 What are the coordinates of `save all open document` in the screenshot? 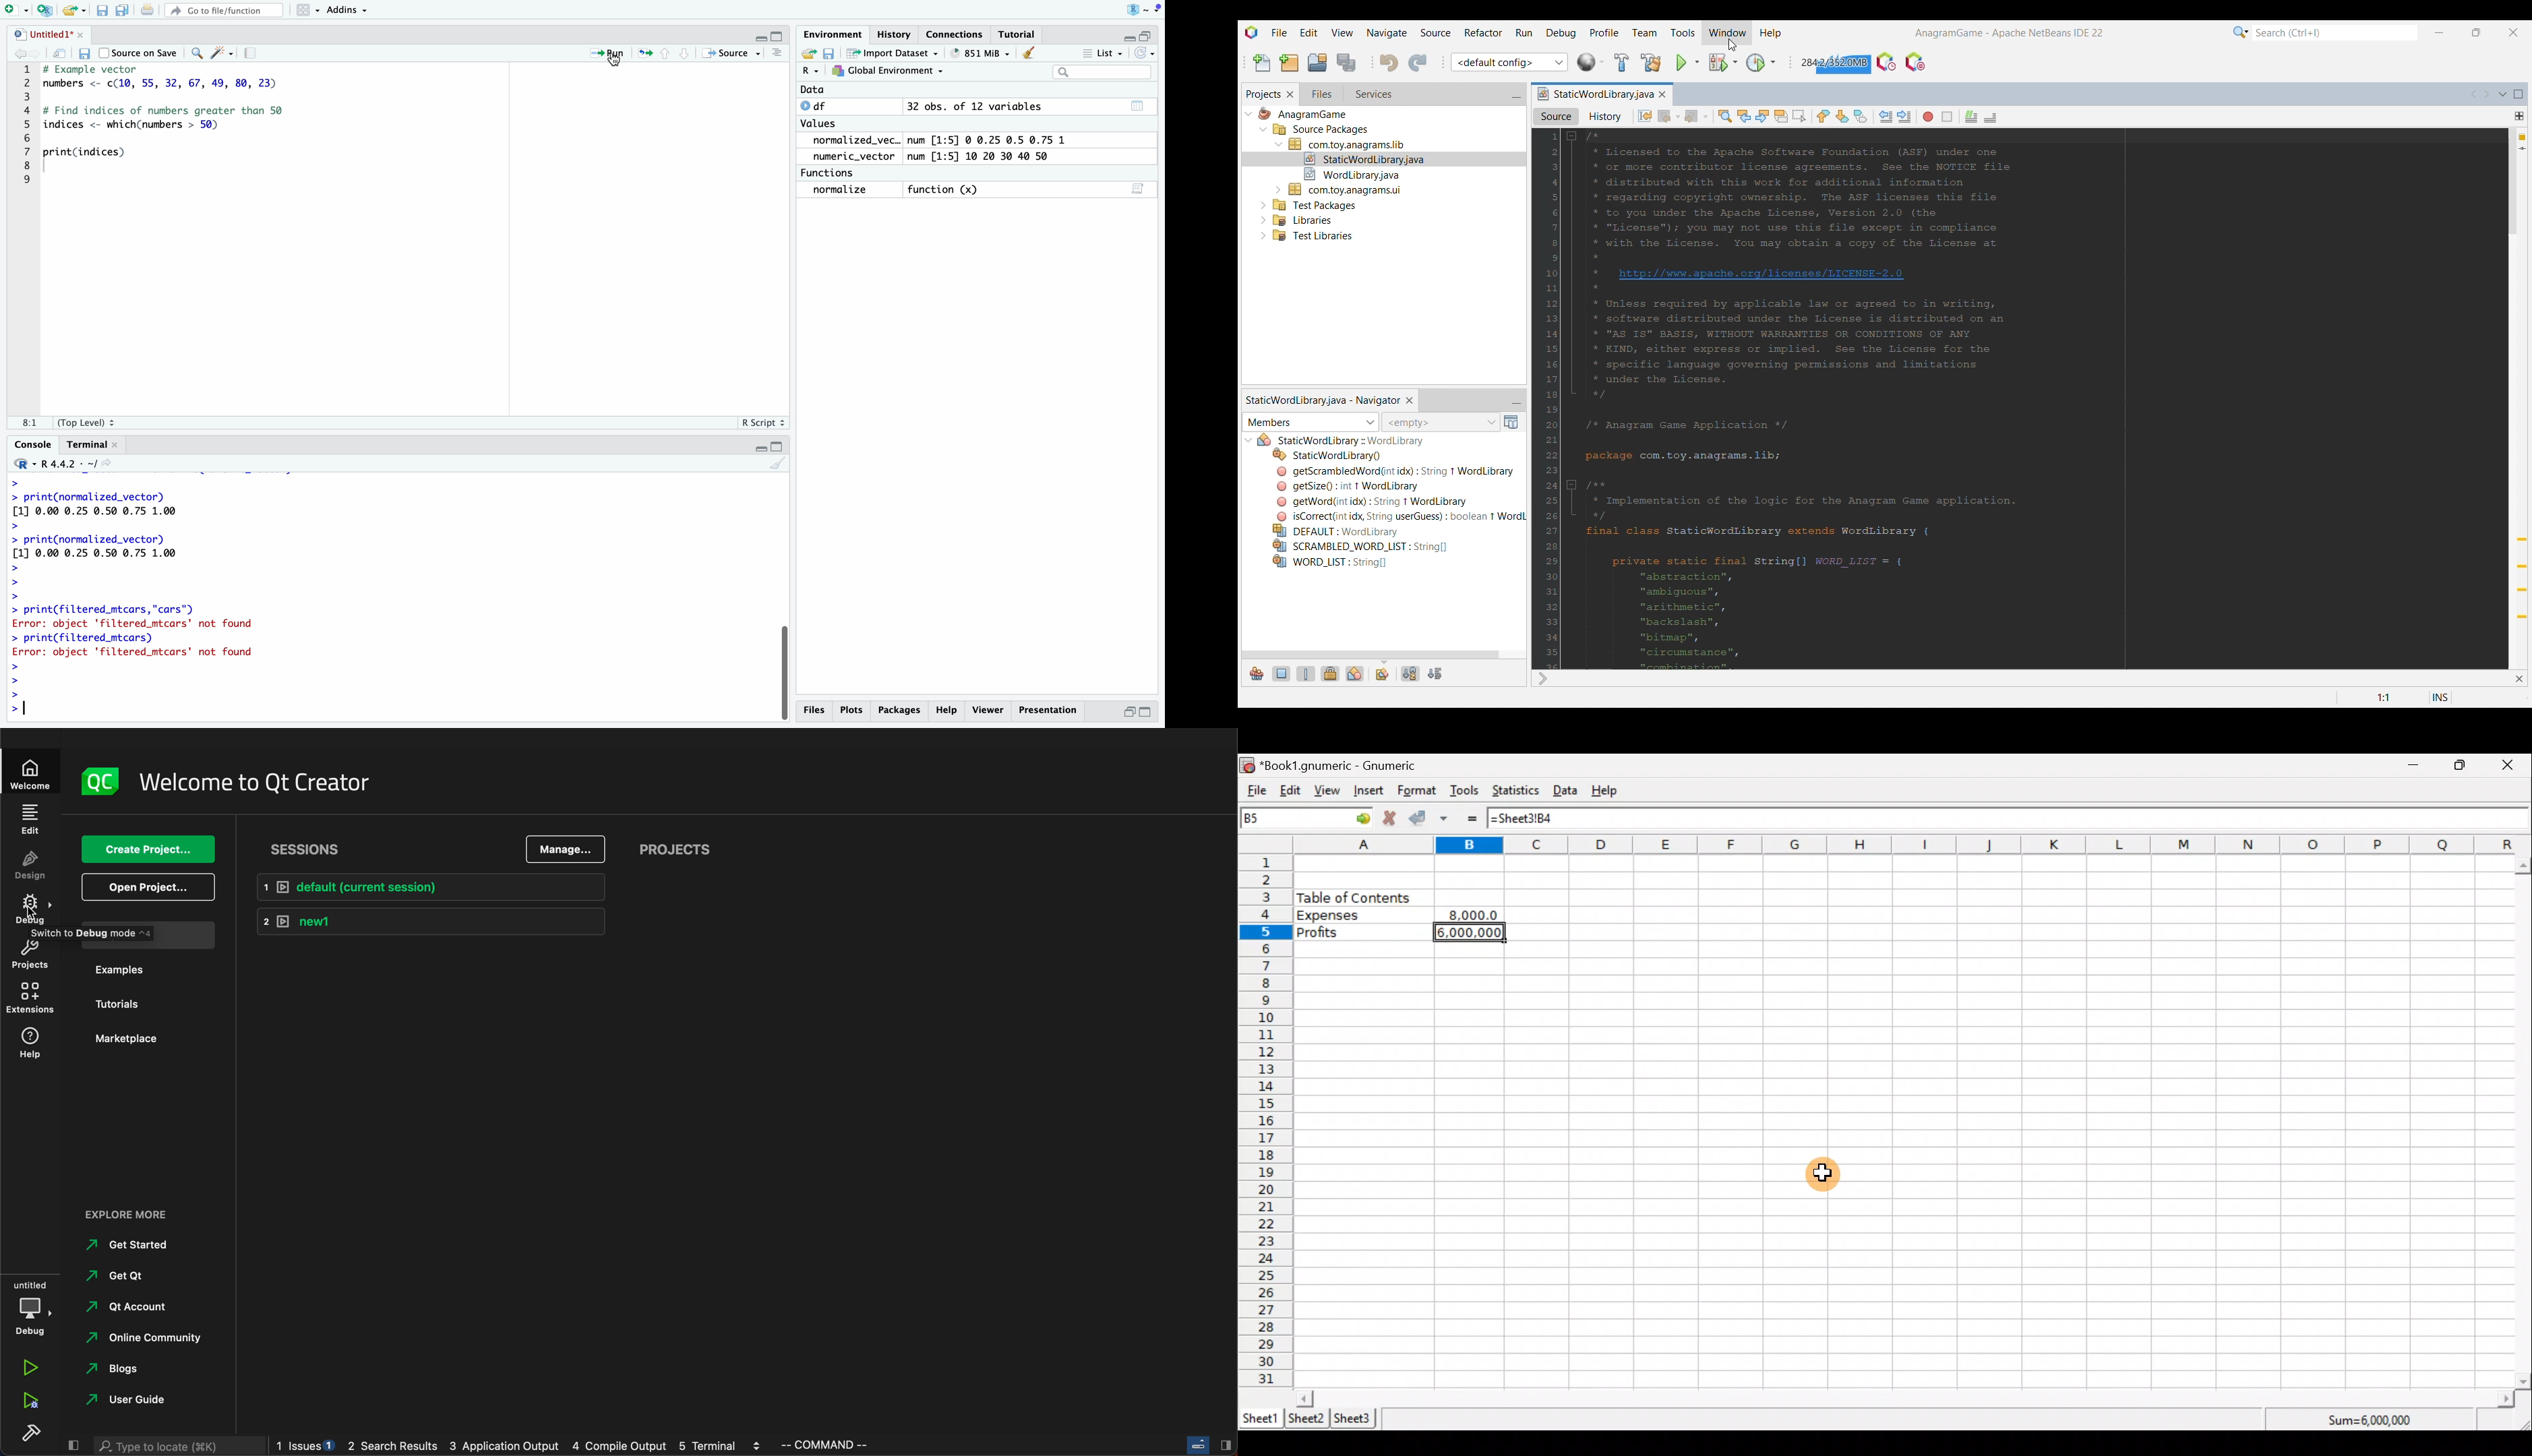 It's located at (121, 10).